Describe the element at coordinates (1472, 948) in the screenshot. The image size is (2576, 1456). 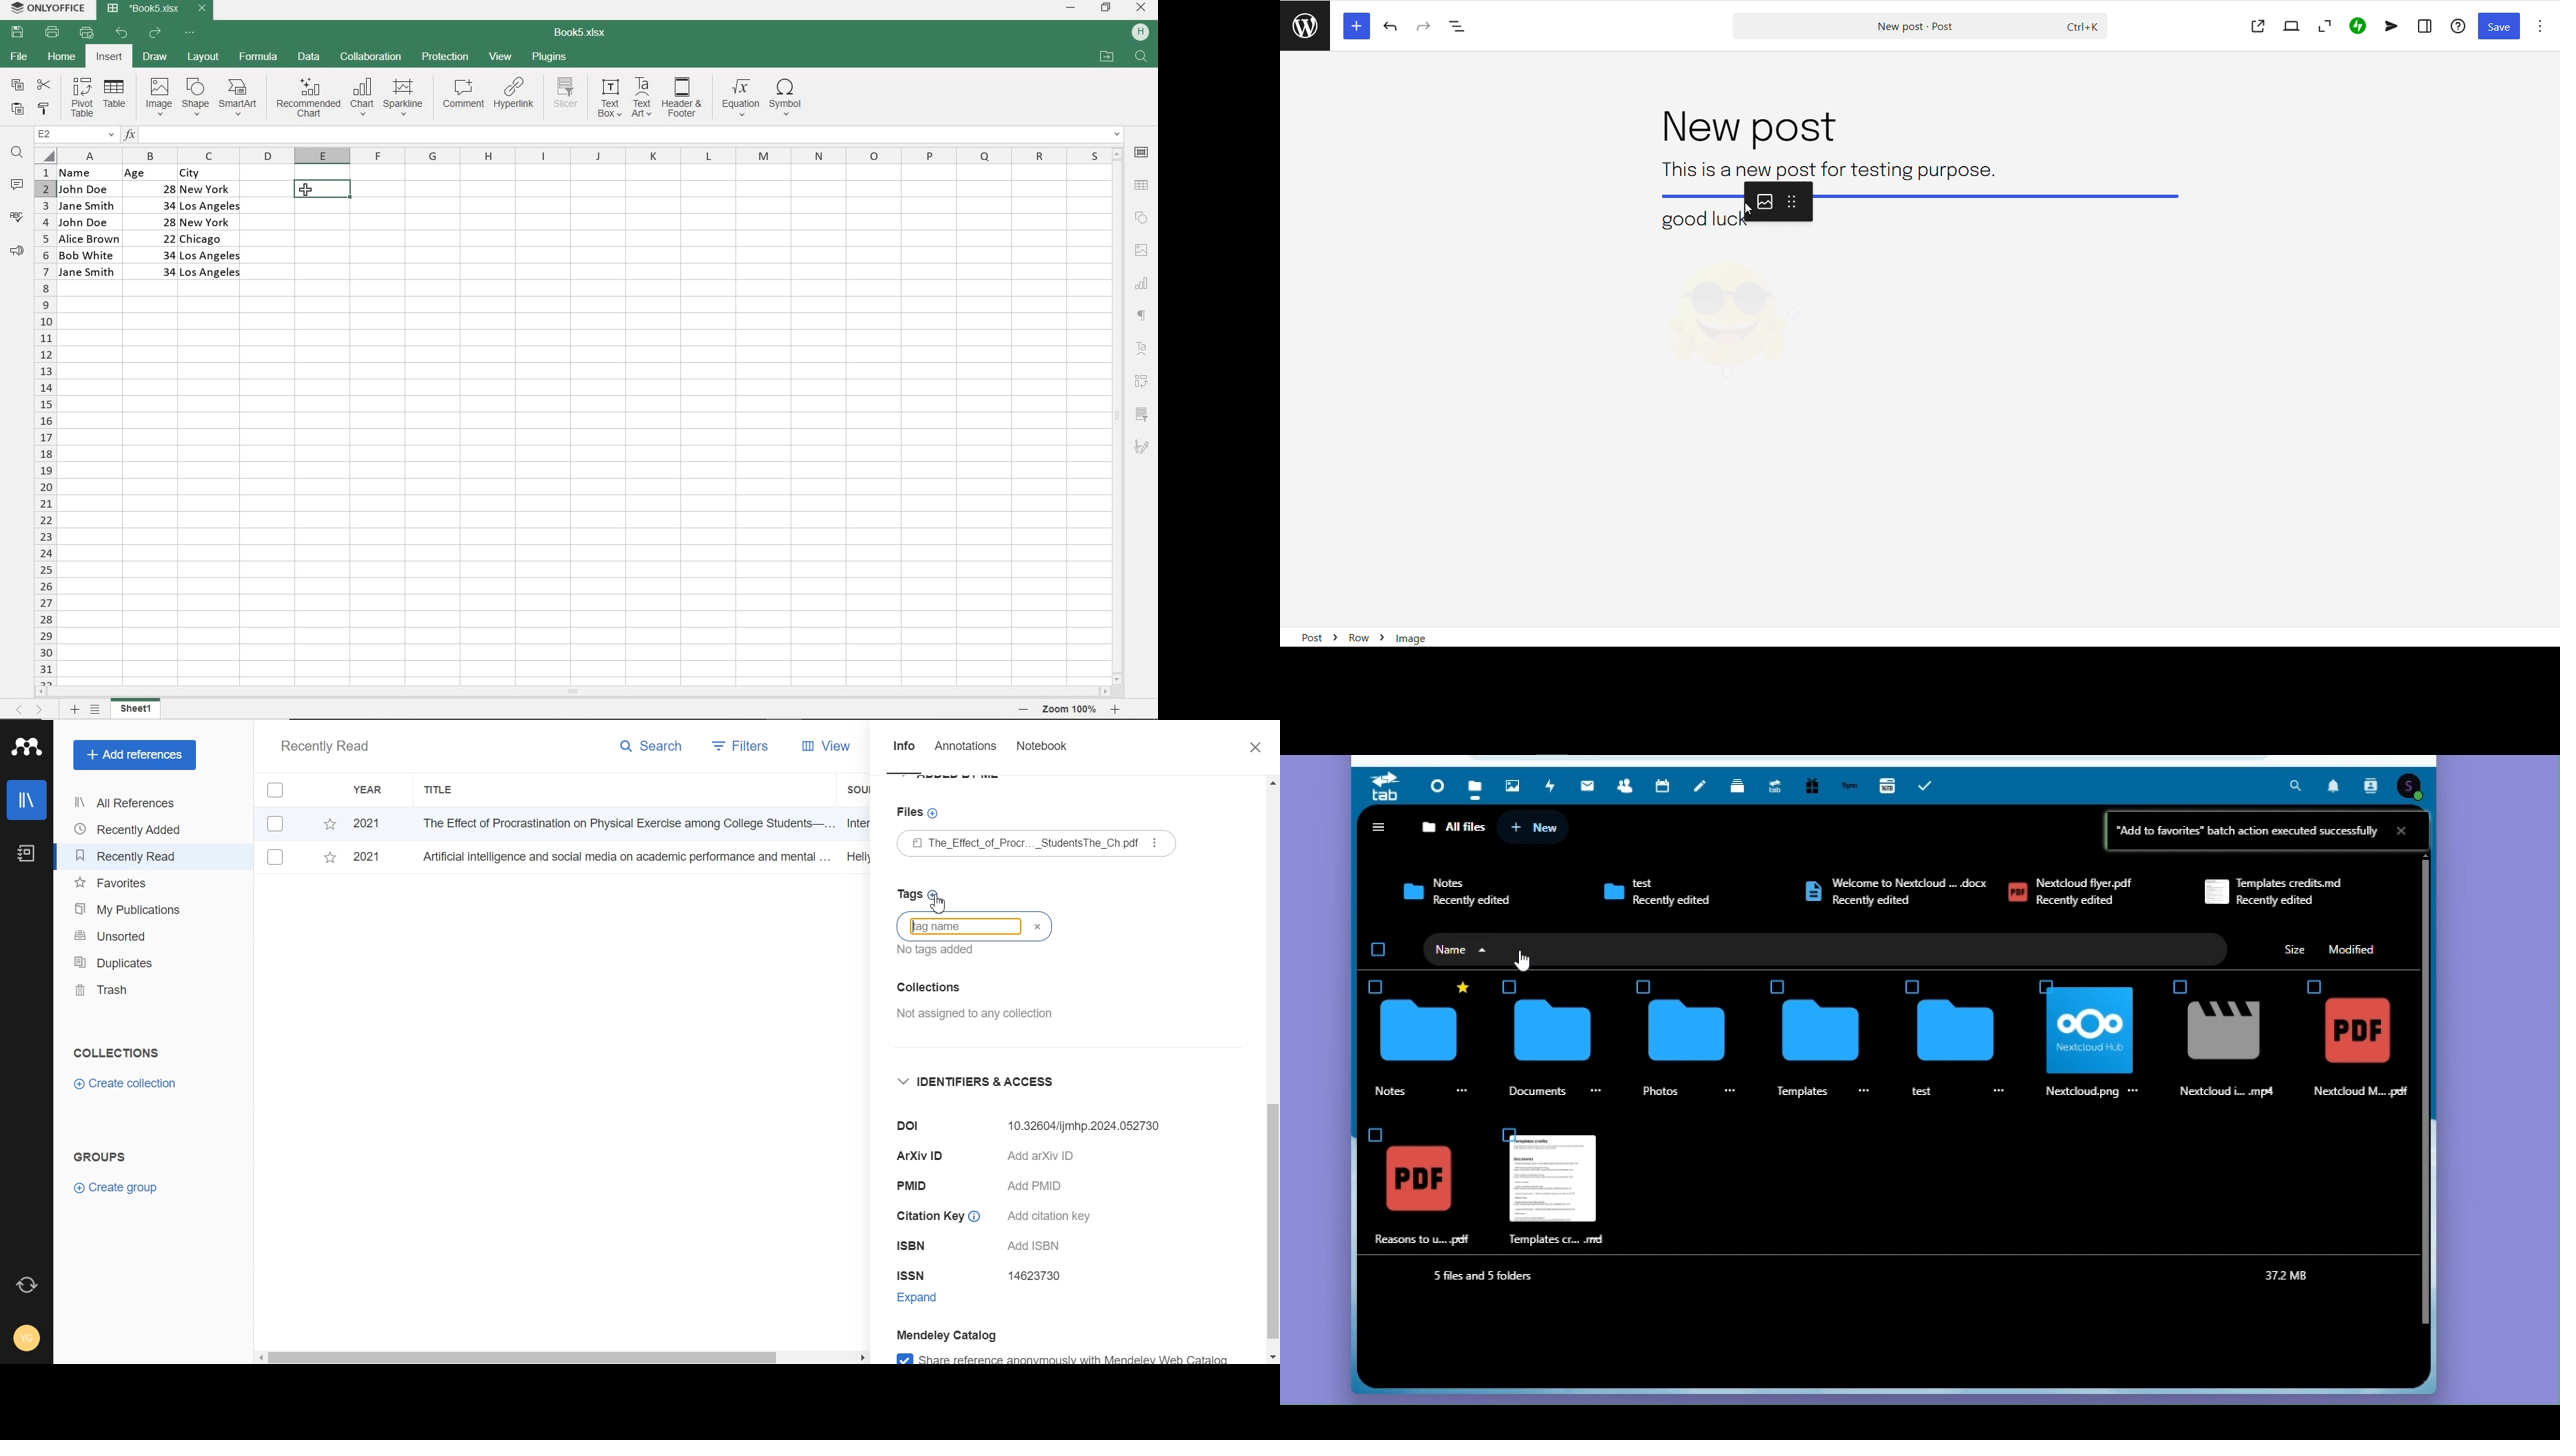
I see `Arrange my name` at that location.